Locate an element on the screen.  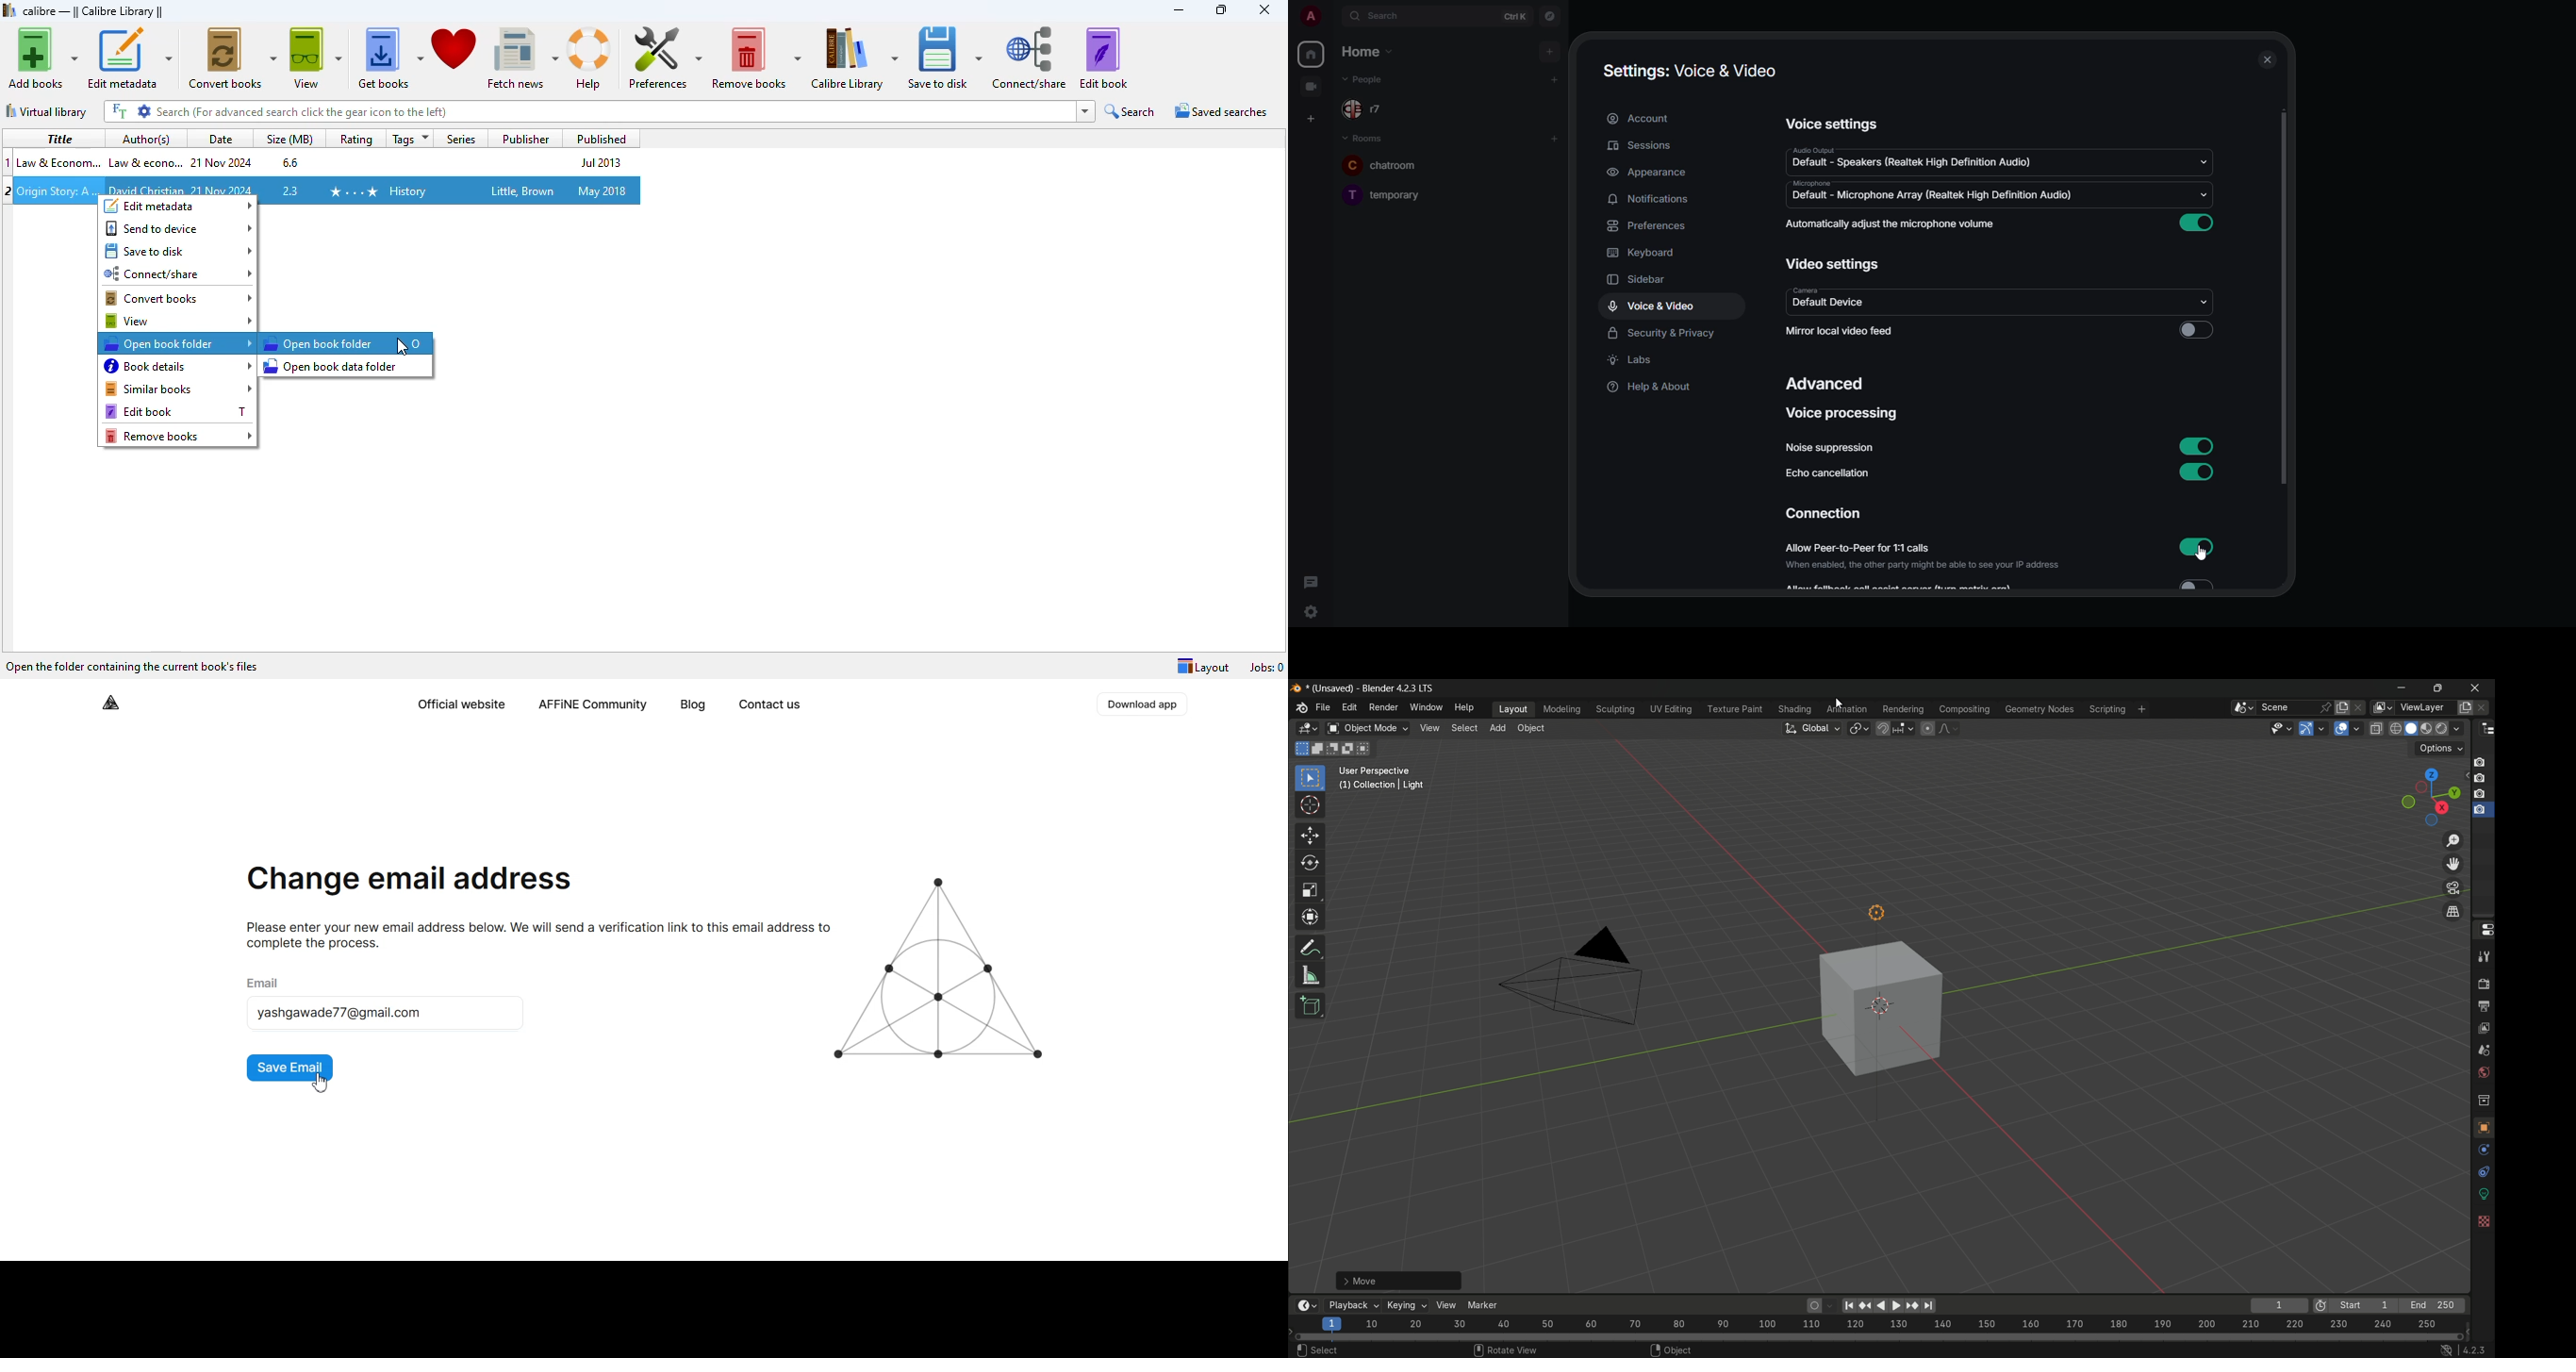
search is located at coordinates (587, 112).